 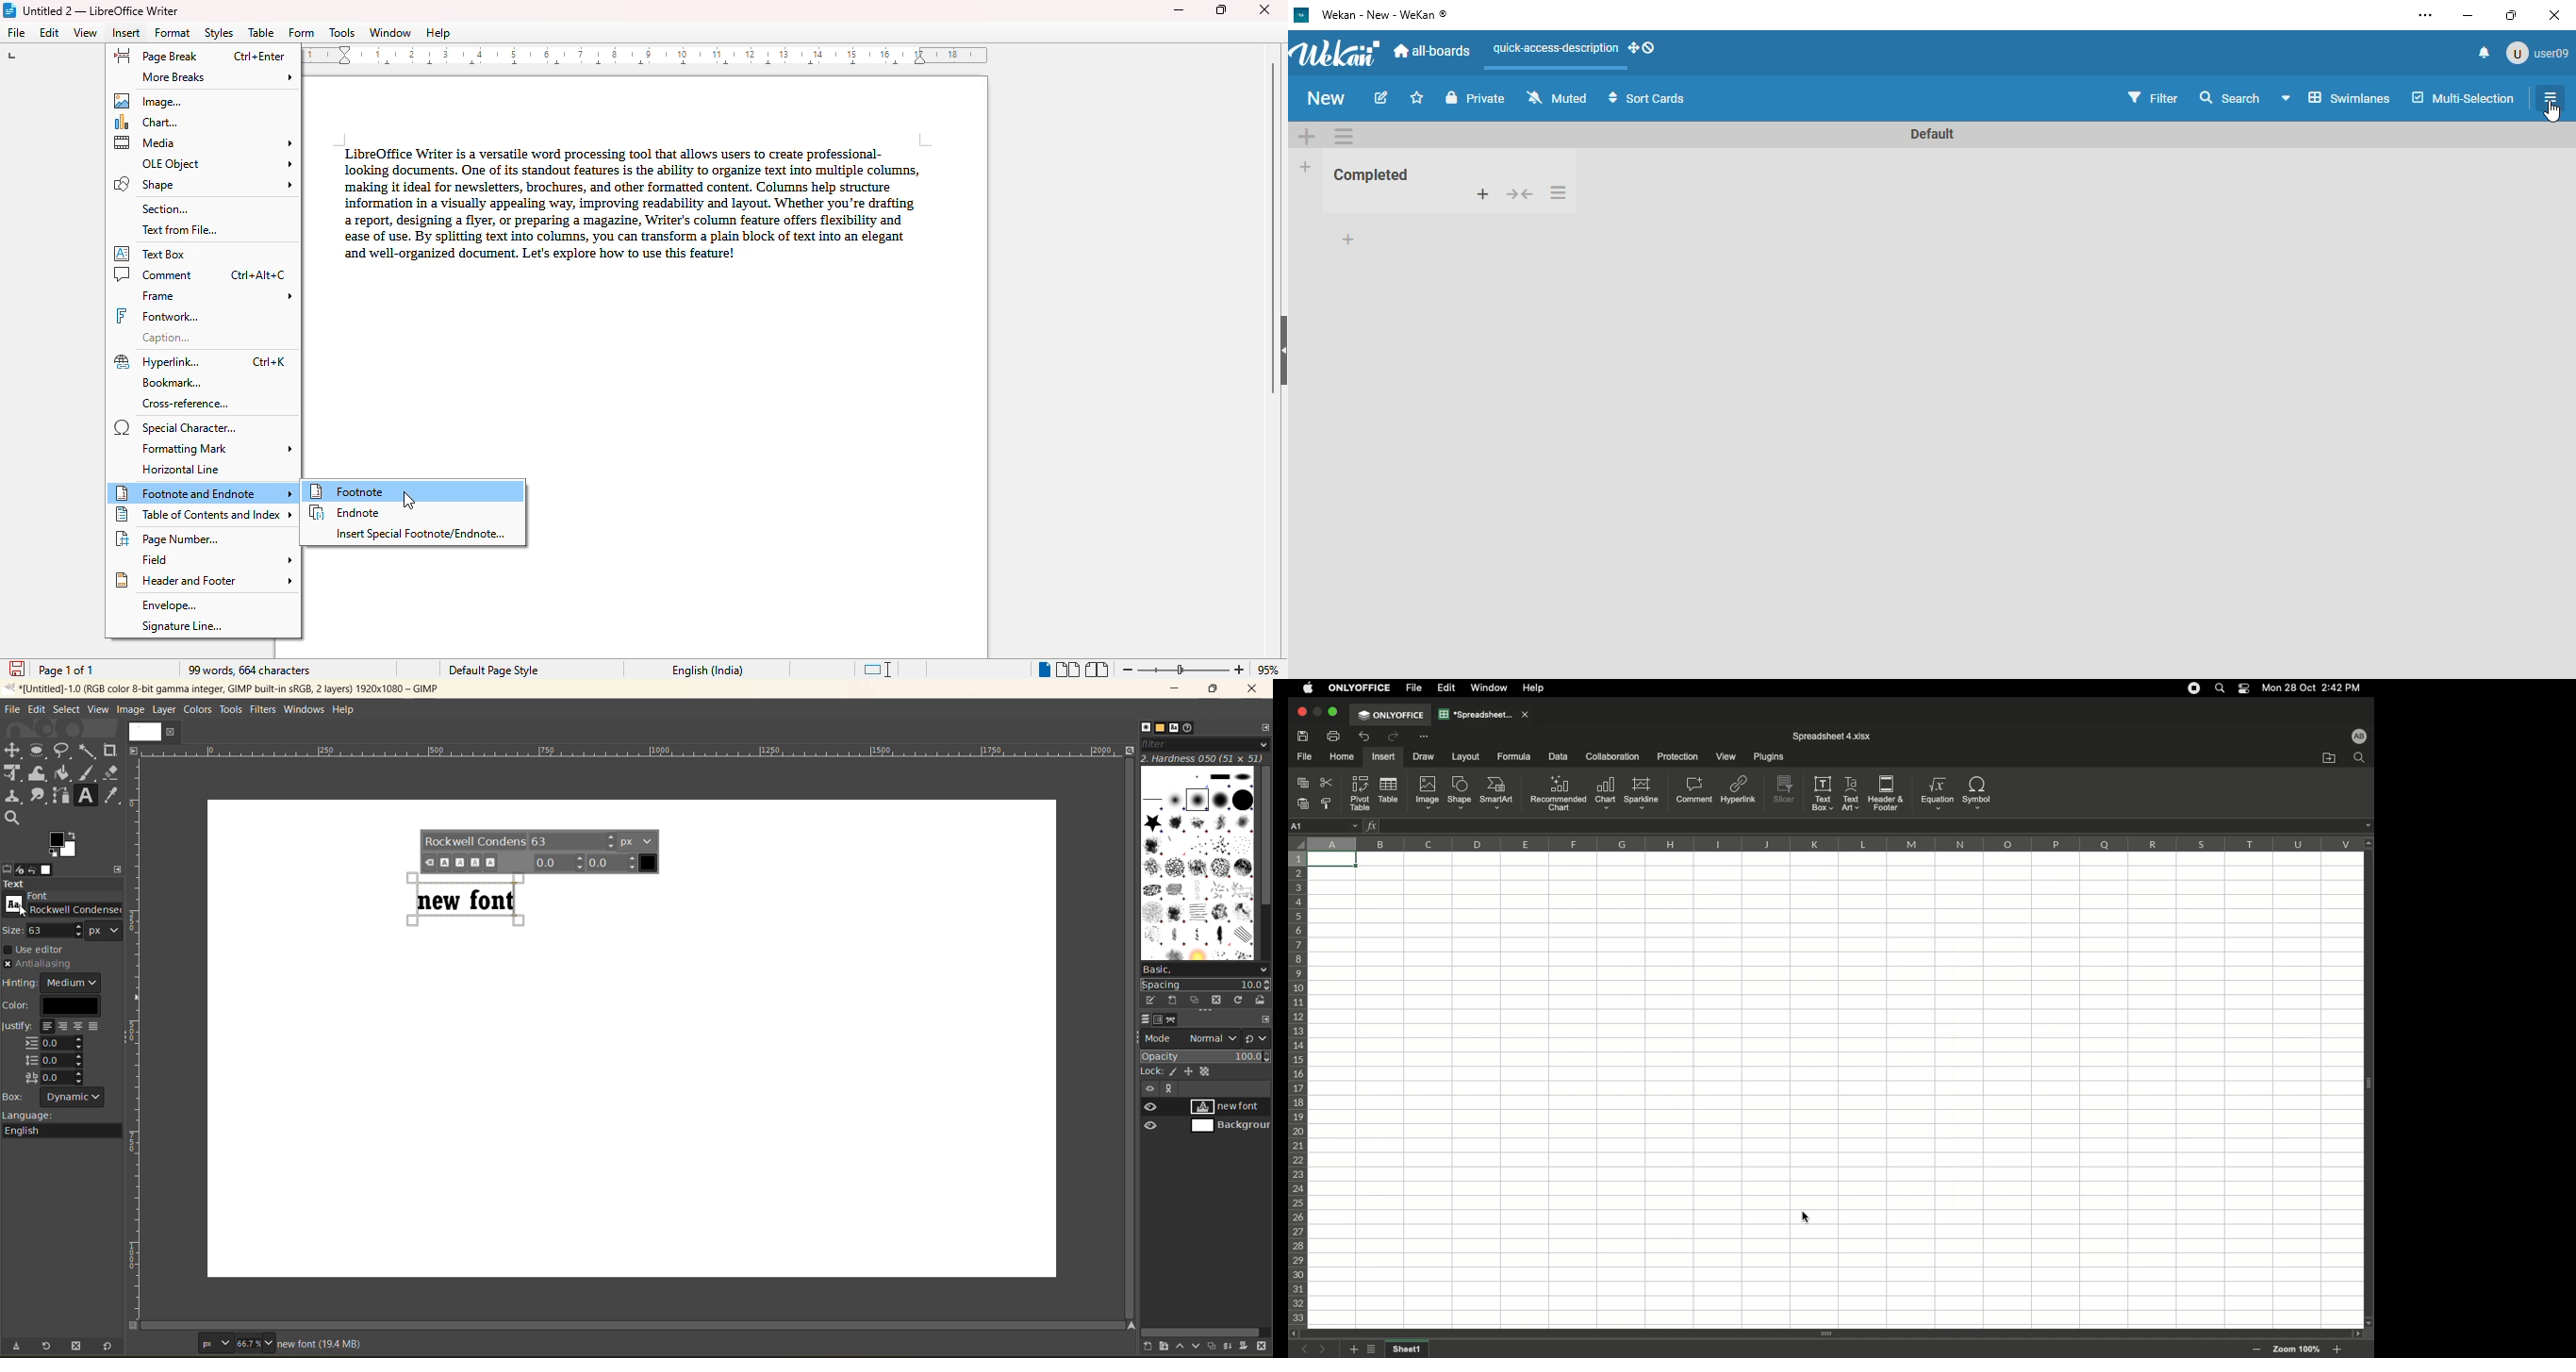 What do you see at coordinates (2481, 52) in the screenshot?
I see `notifications` at bounding box center [2481, 52].